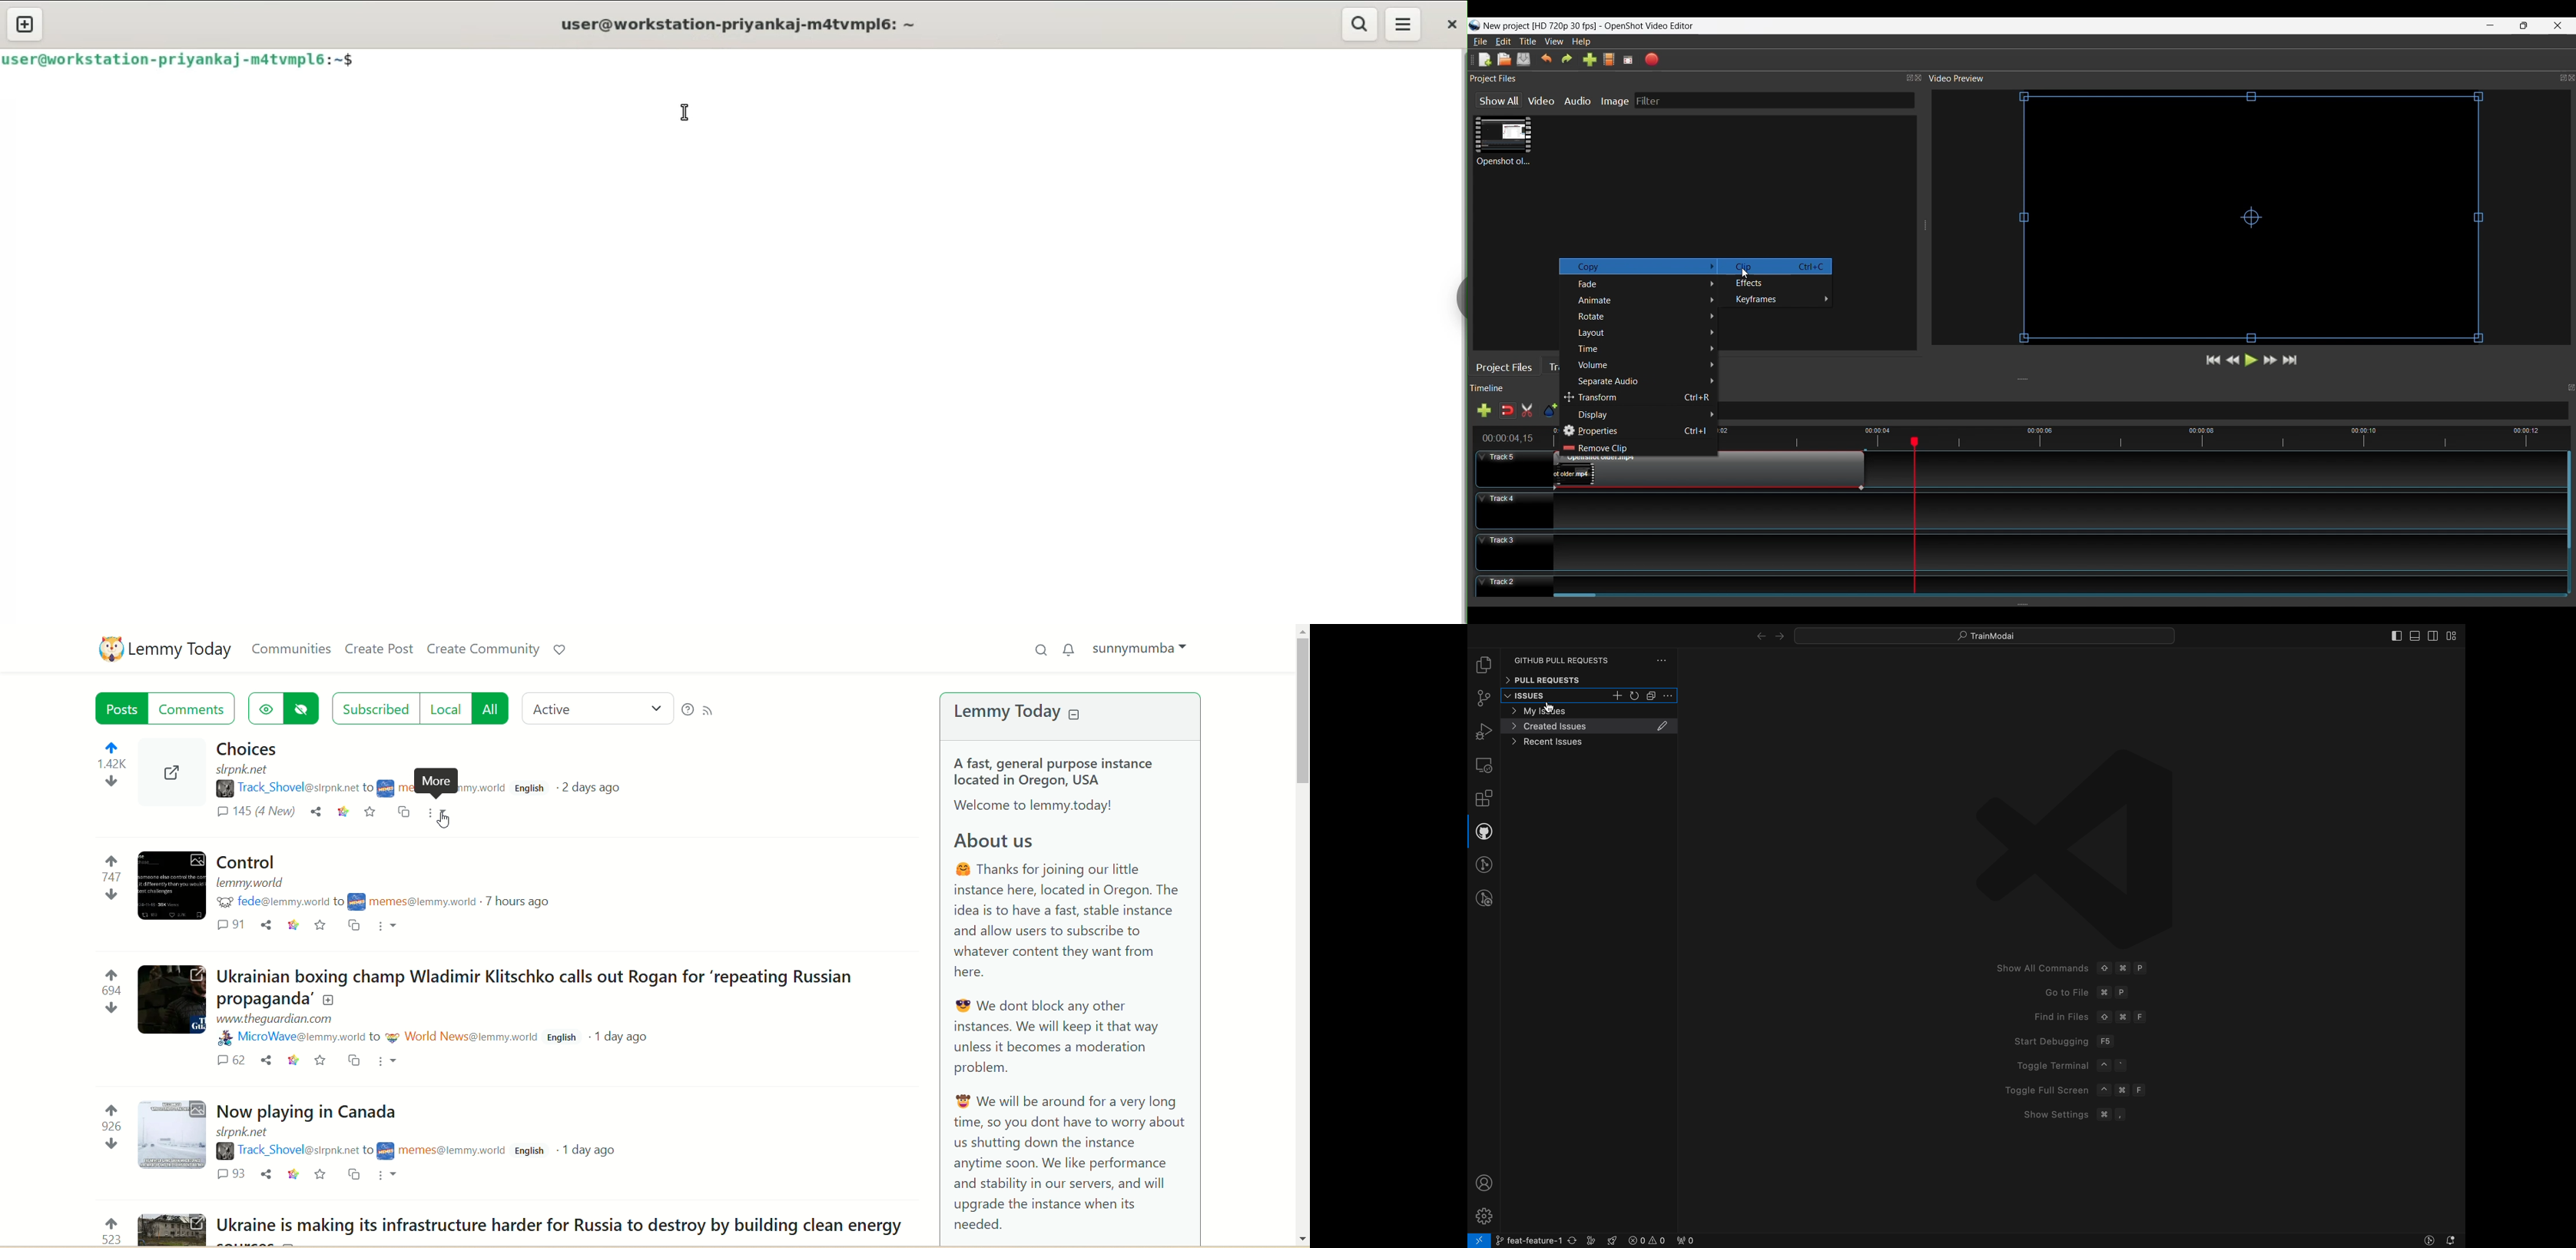 The width and height of the screenshot is (2576, 1260). Describe the element at coordinates (263, 709) in the screenshot. I see `show hidden posts` at that location.